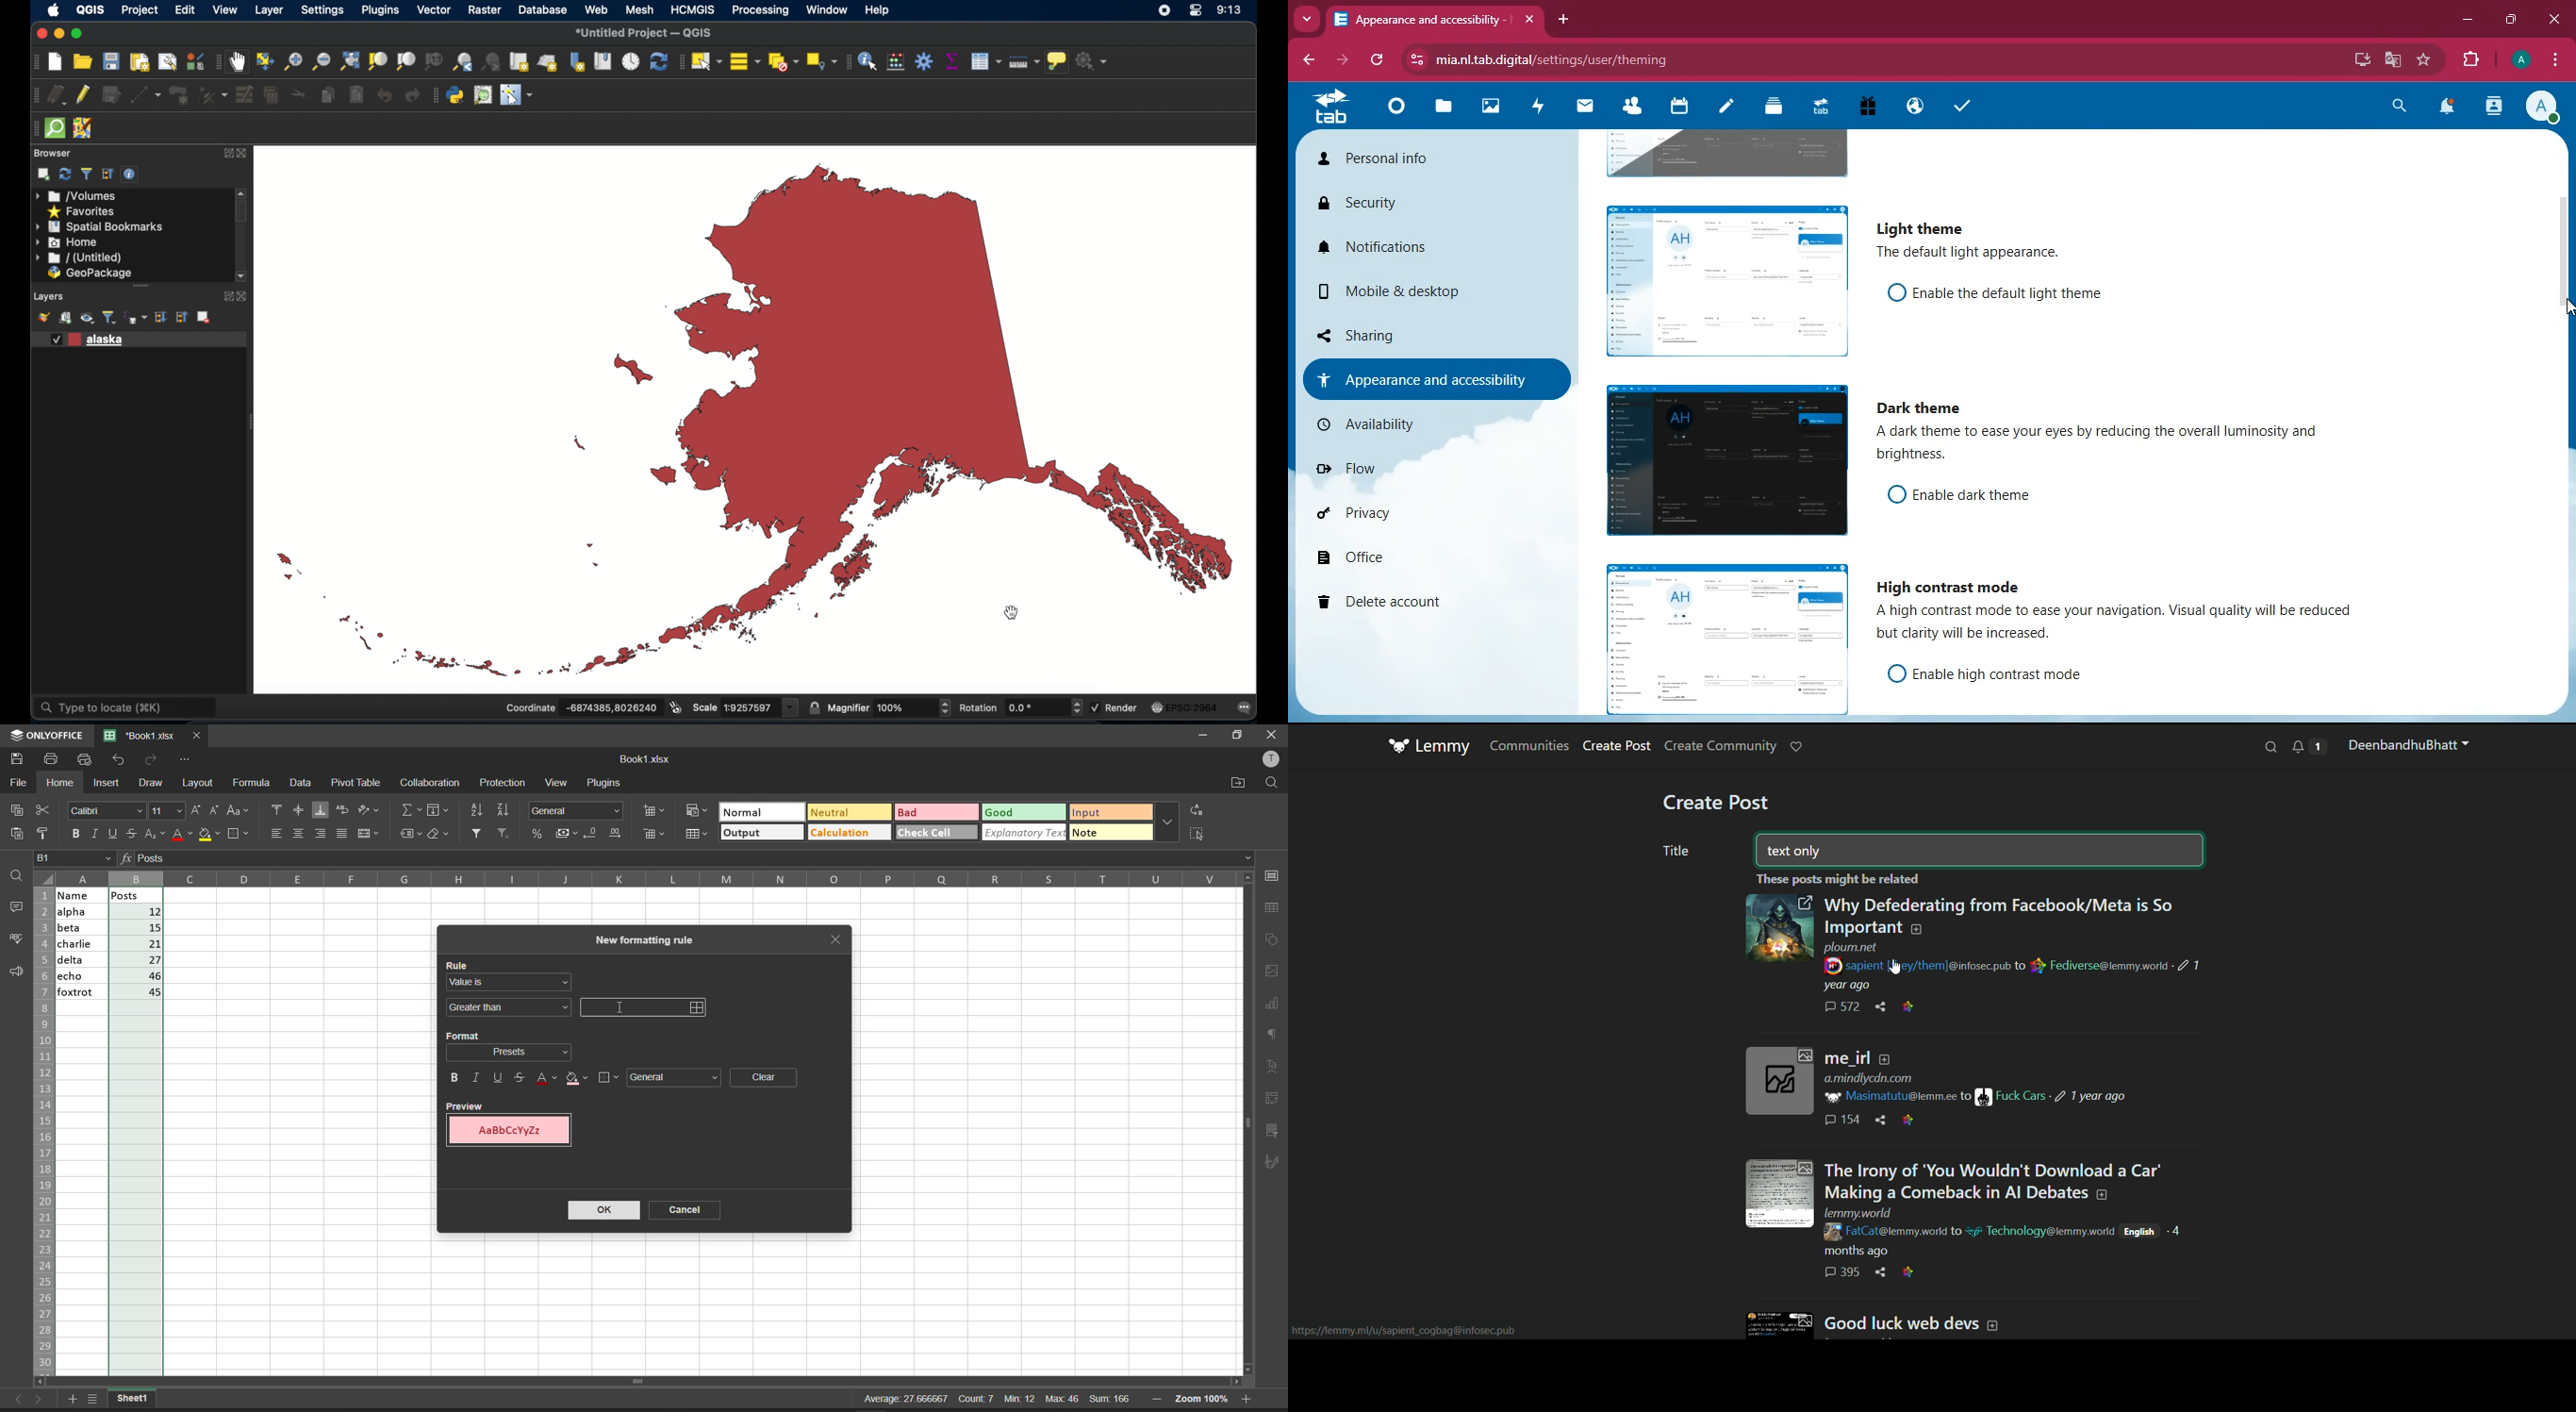  What do you see at coordinates (405, 810) in the screenshot?
I see `summation` at bounding box center [405, 810].